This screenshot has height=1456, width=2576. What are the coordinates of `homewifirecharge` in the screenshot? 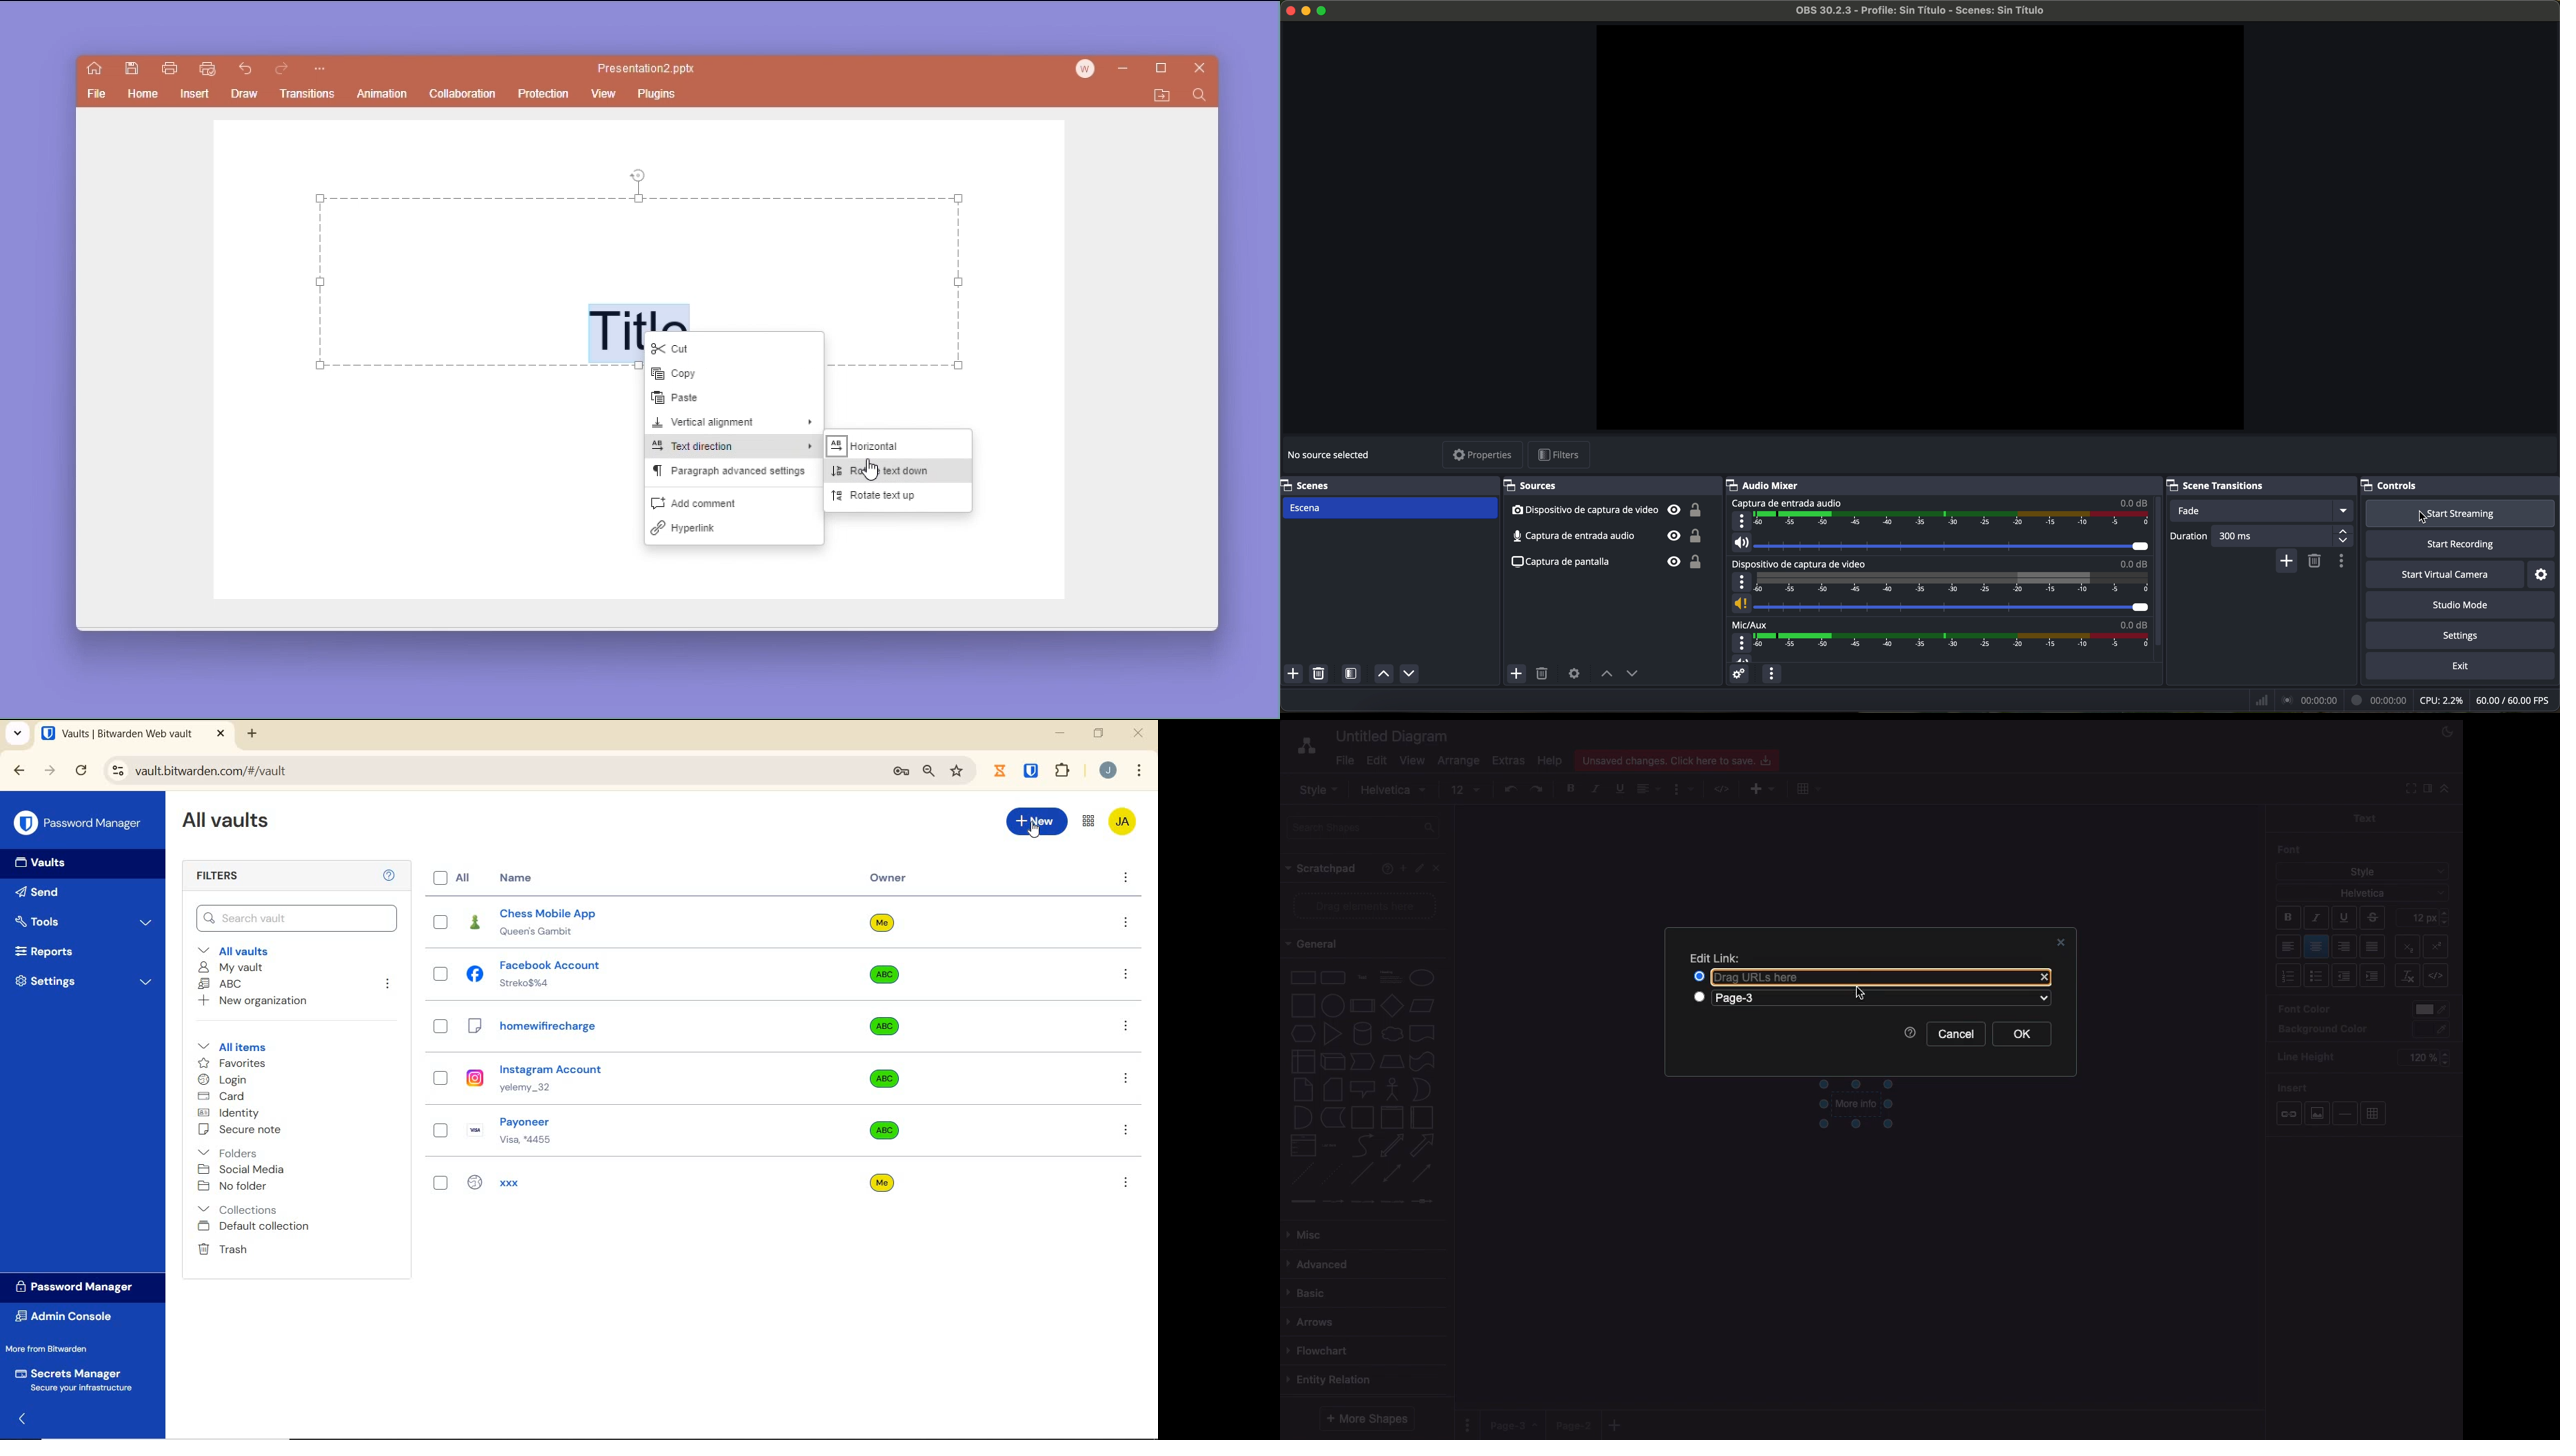 It's located at (634, 1024).